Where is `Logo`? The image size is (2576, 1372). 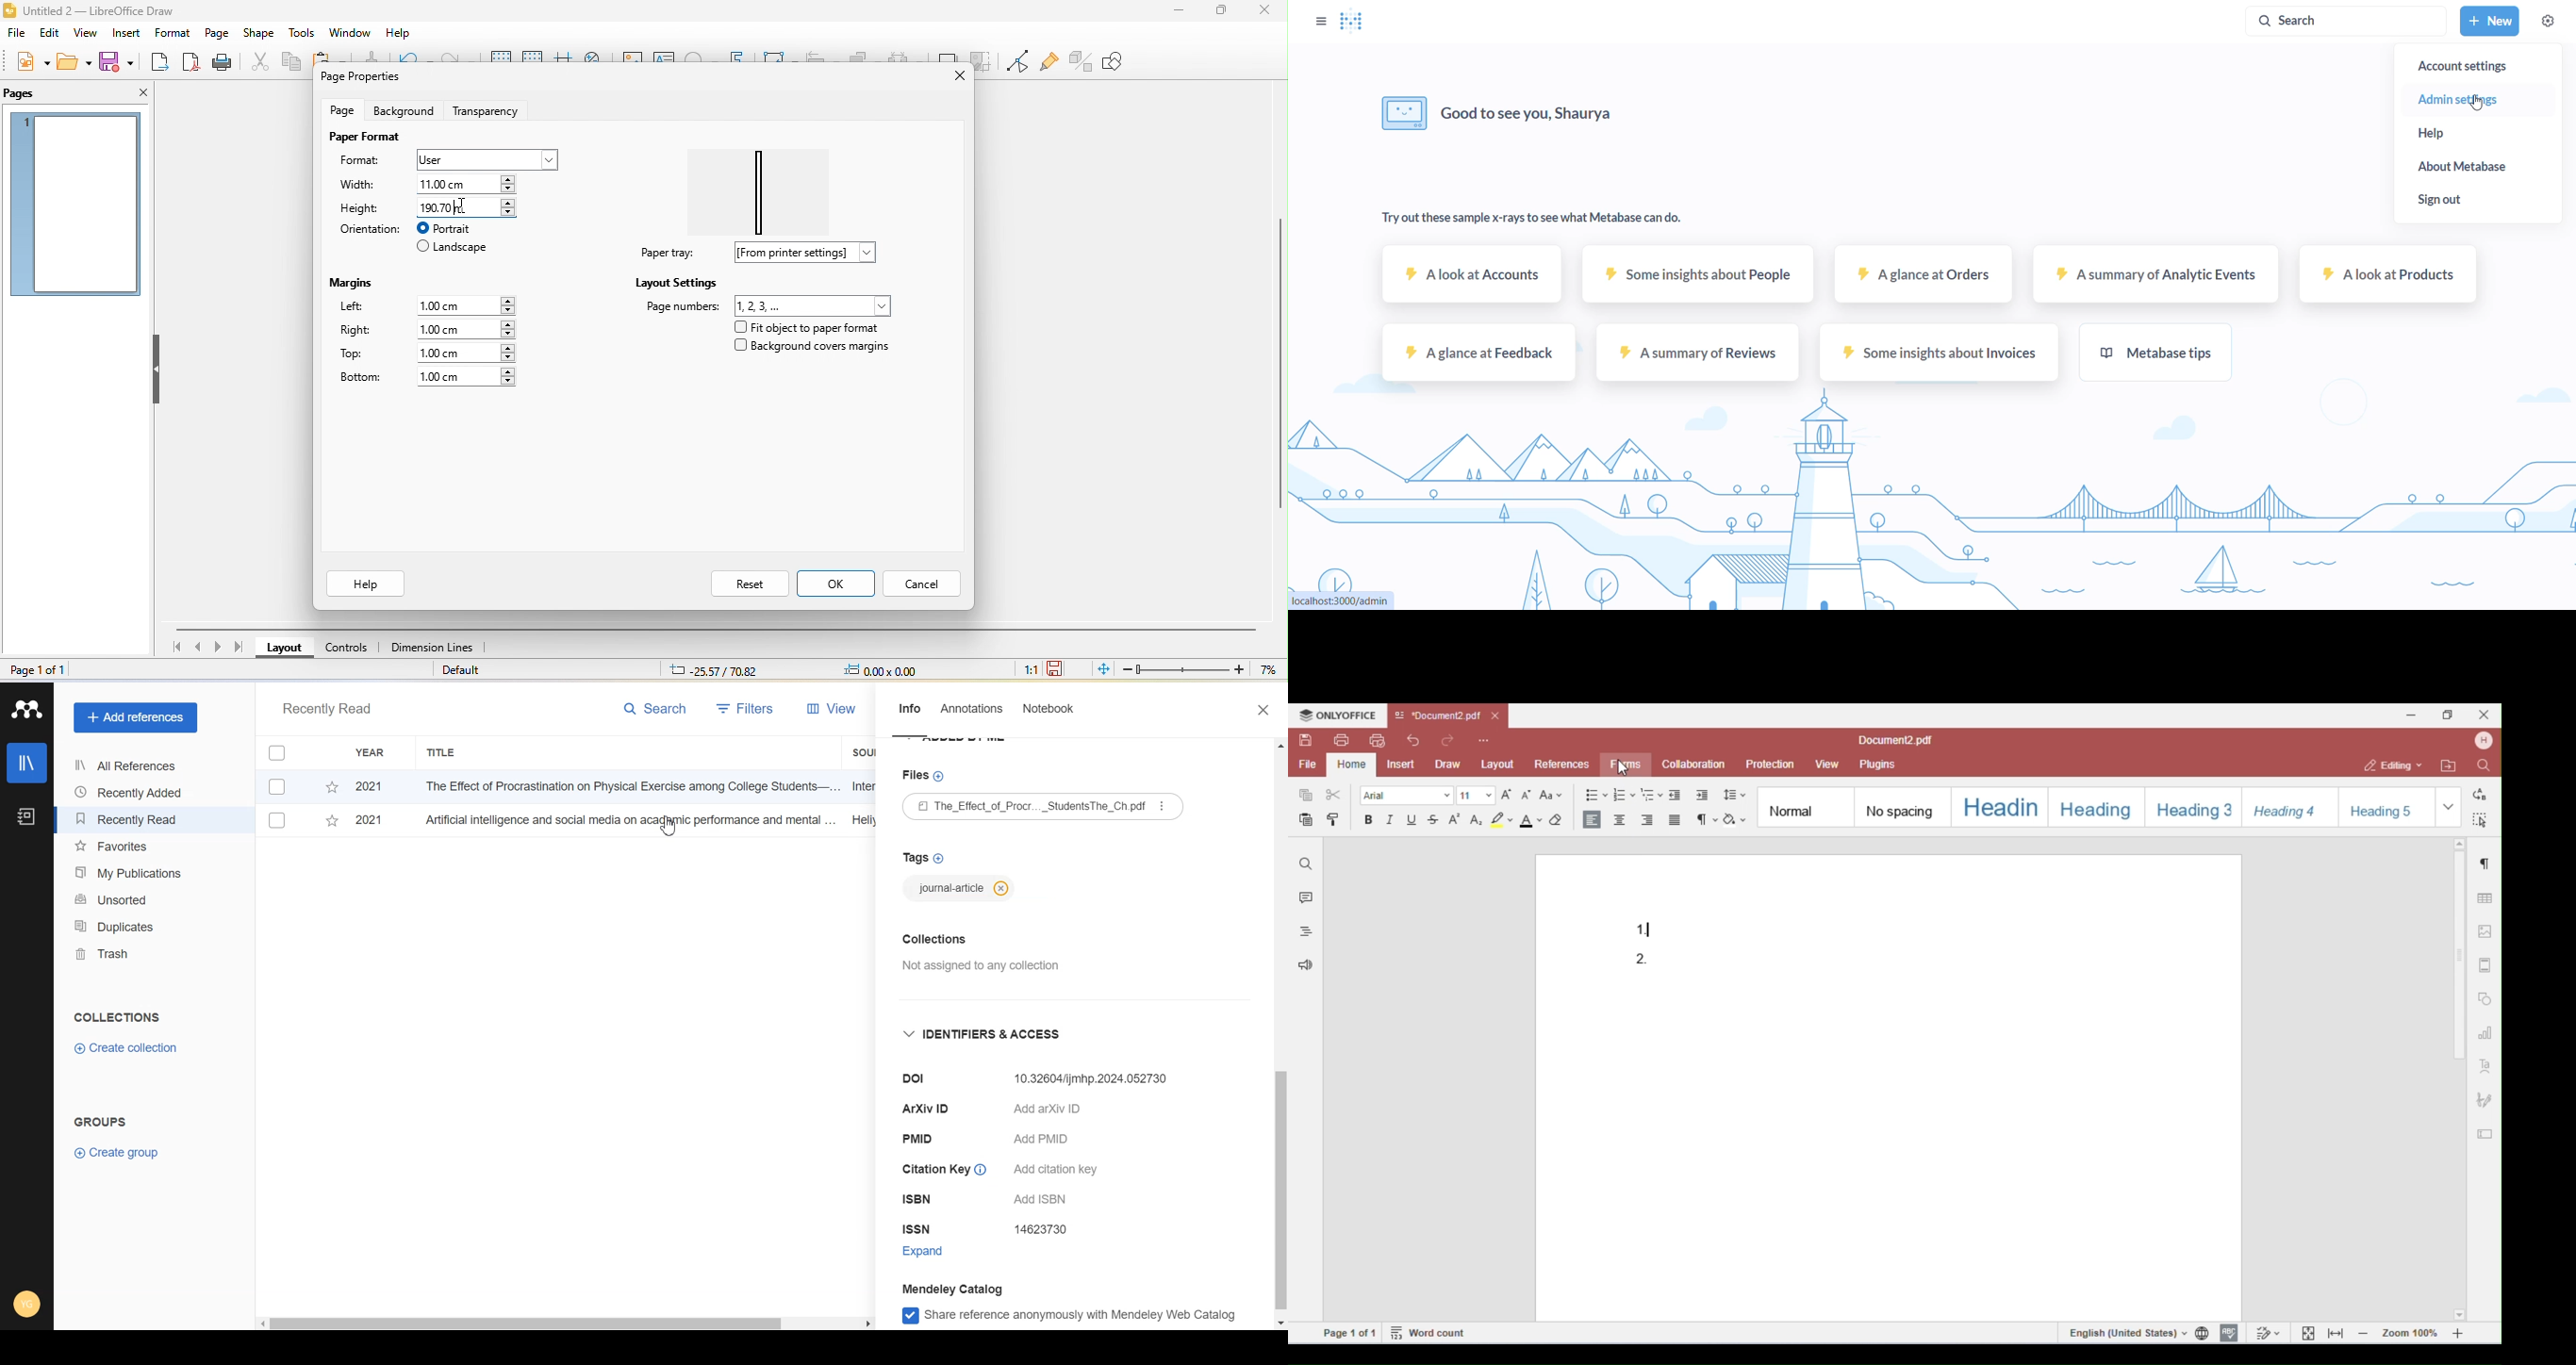
Logo is located at coordinates (27, 709).